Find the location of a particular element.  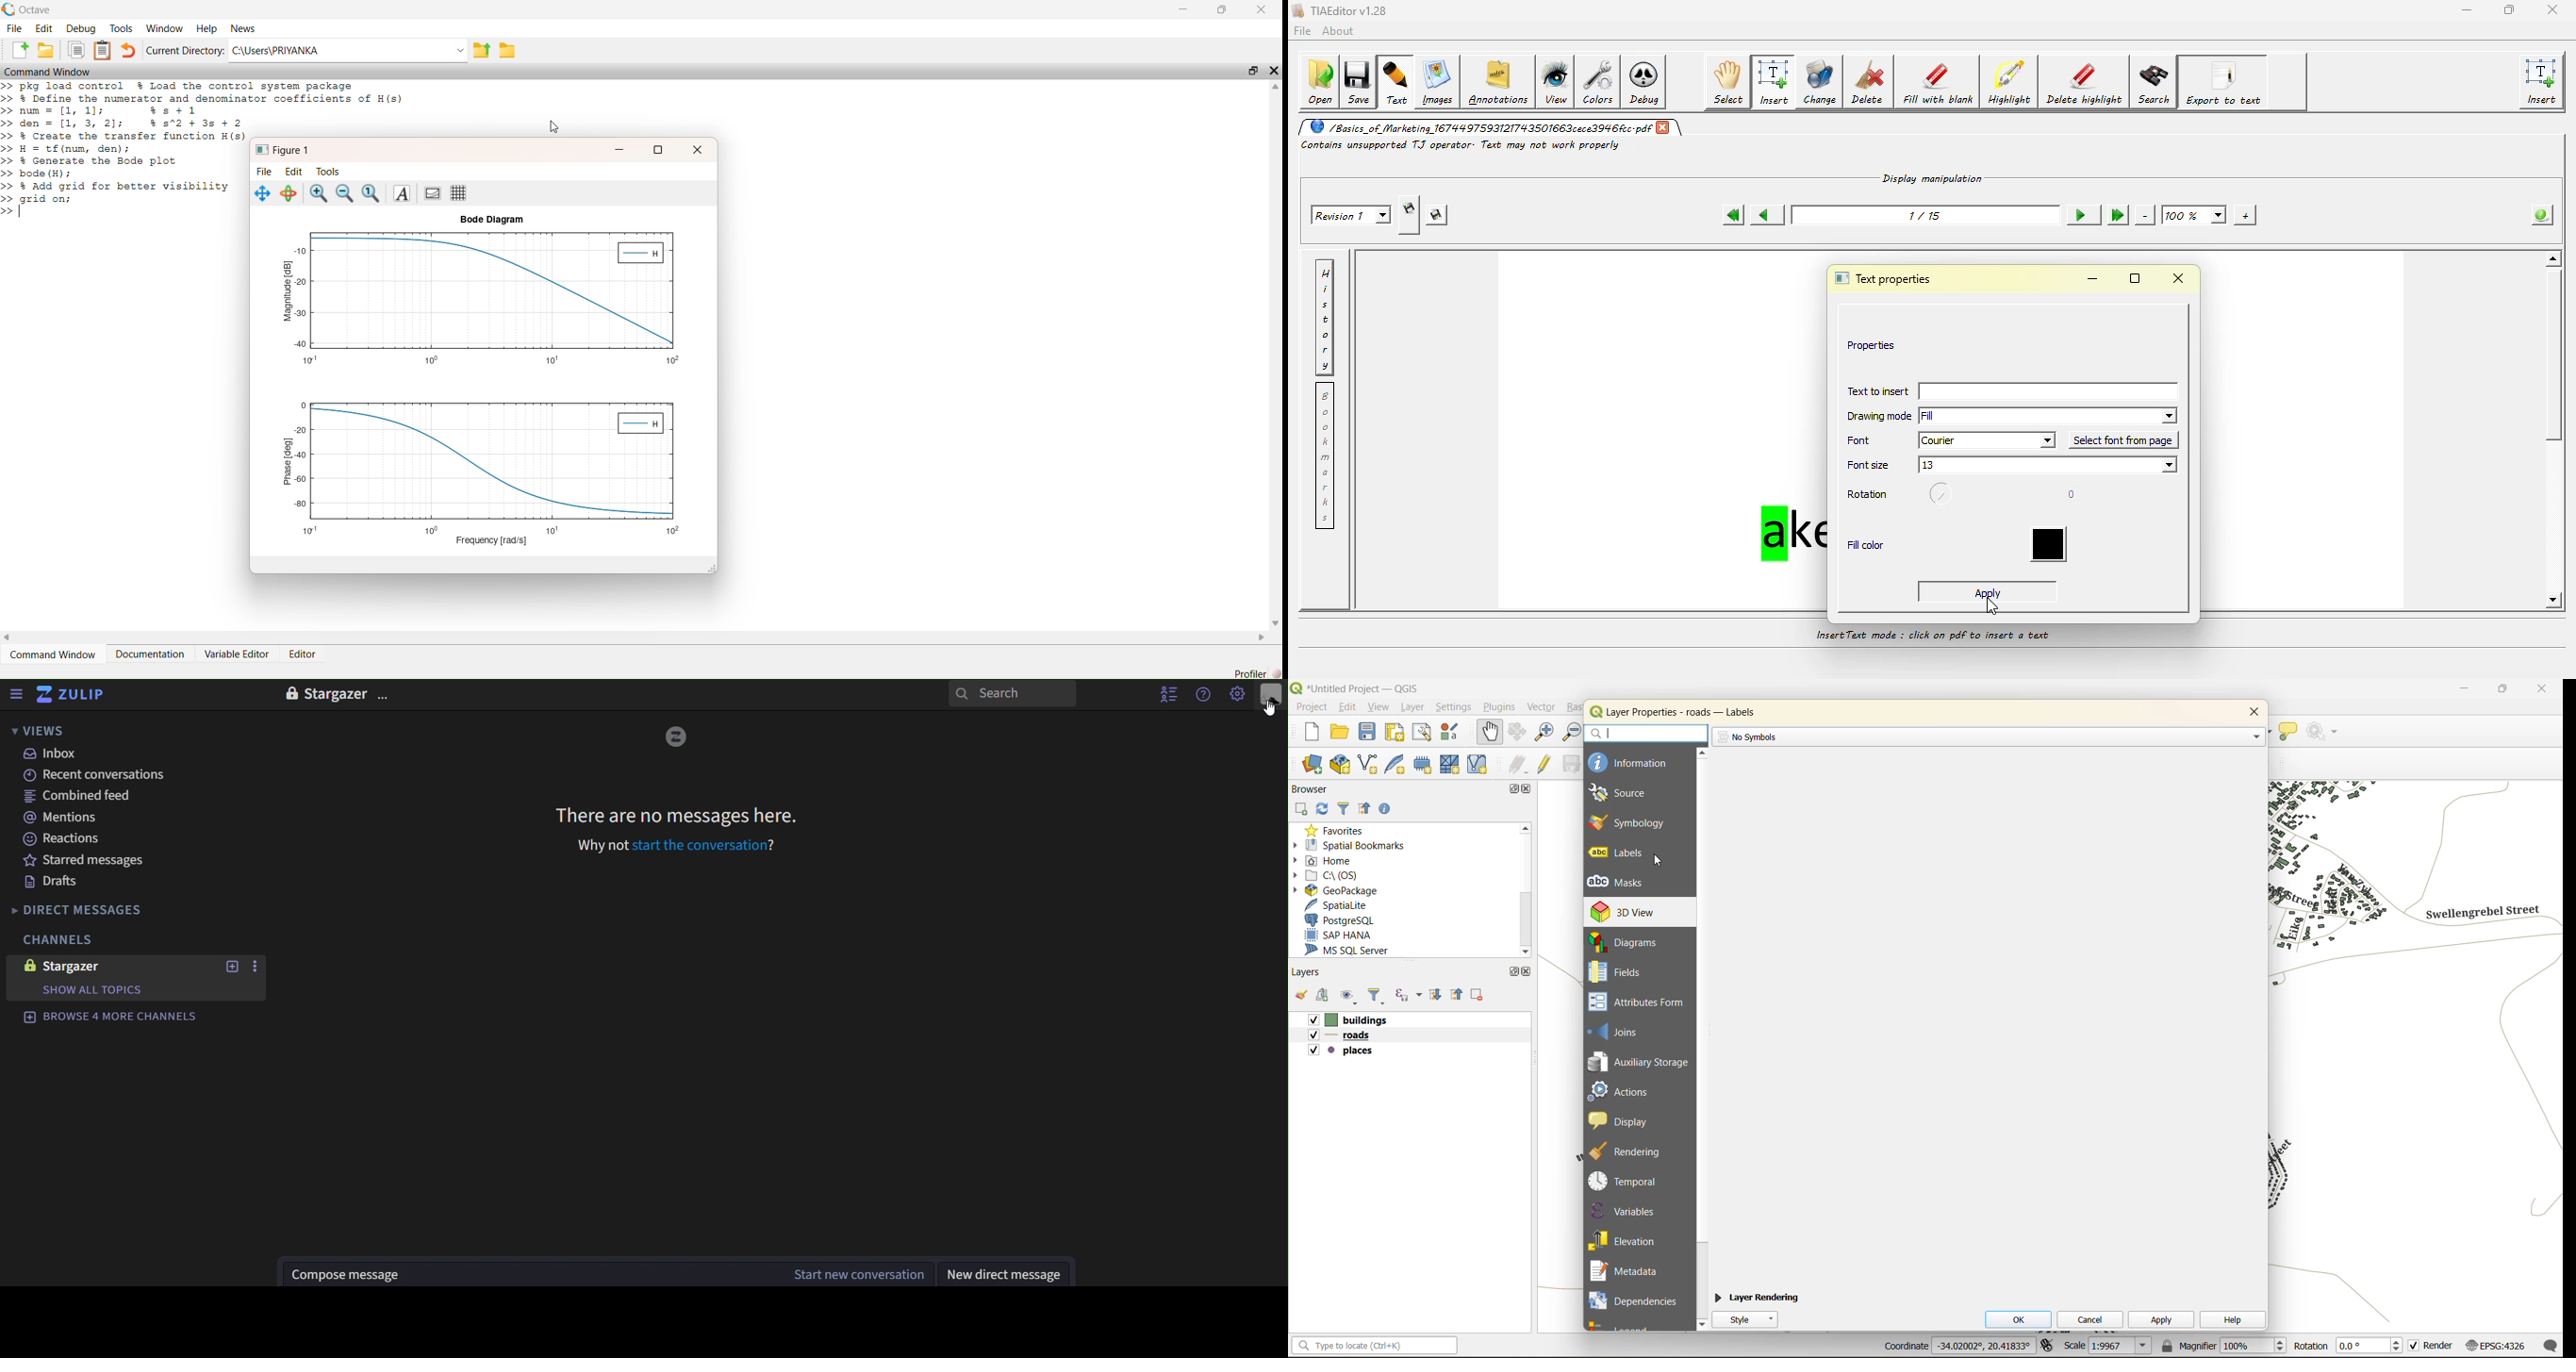

open is located at coordinates (1299, 994).